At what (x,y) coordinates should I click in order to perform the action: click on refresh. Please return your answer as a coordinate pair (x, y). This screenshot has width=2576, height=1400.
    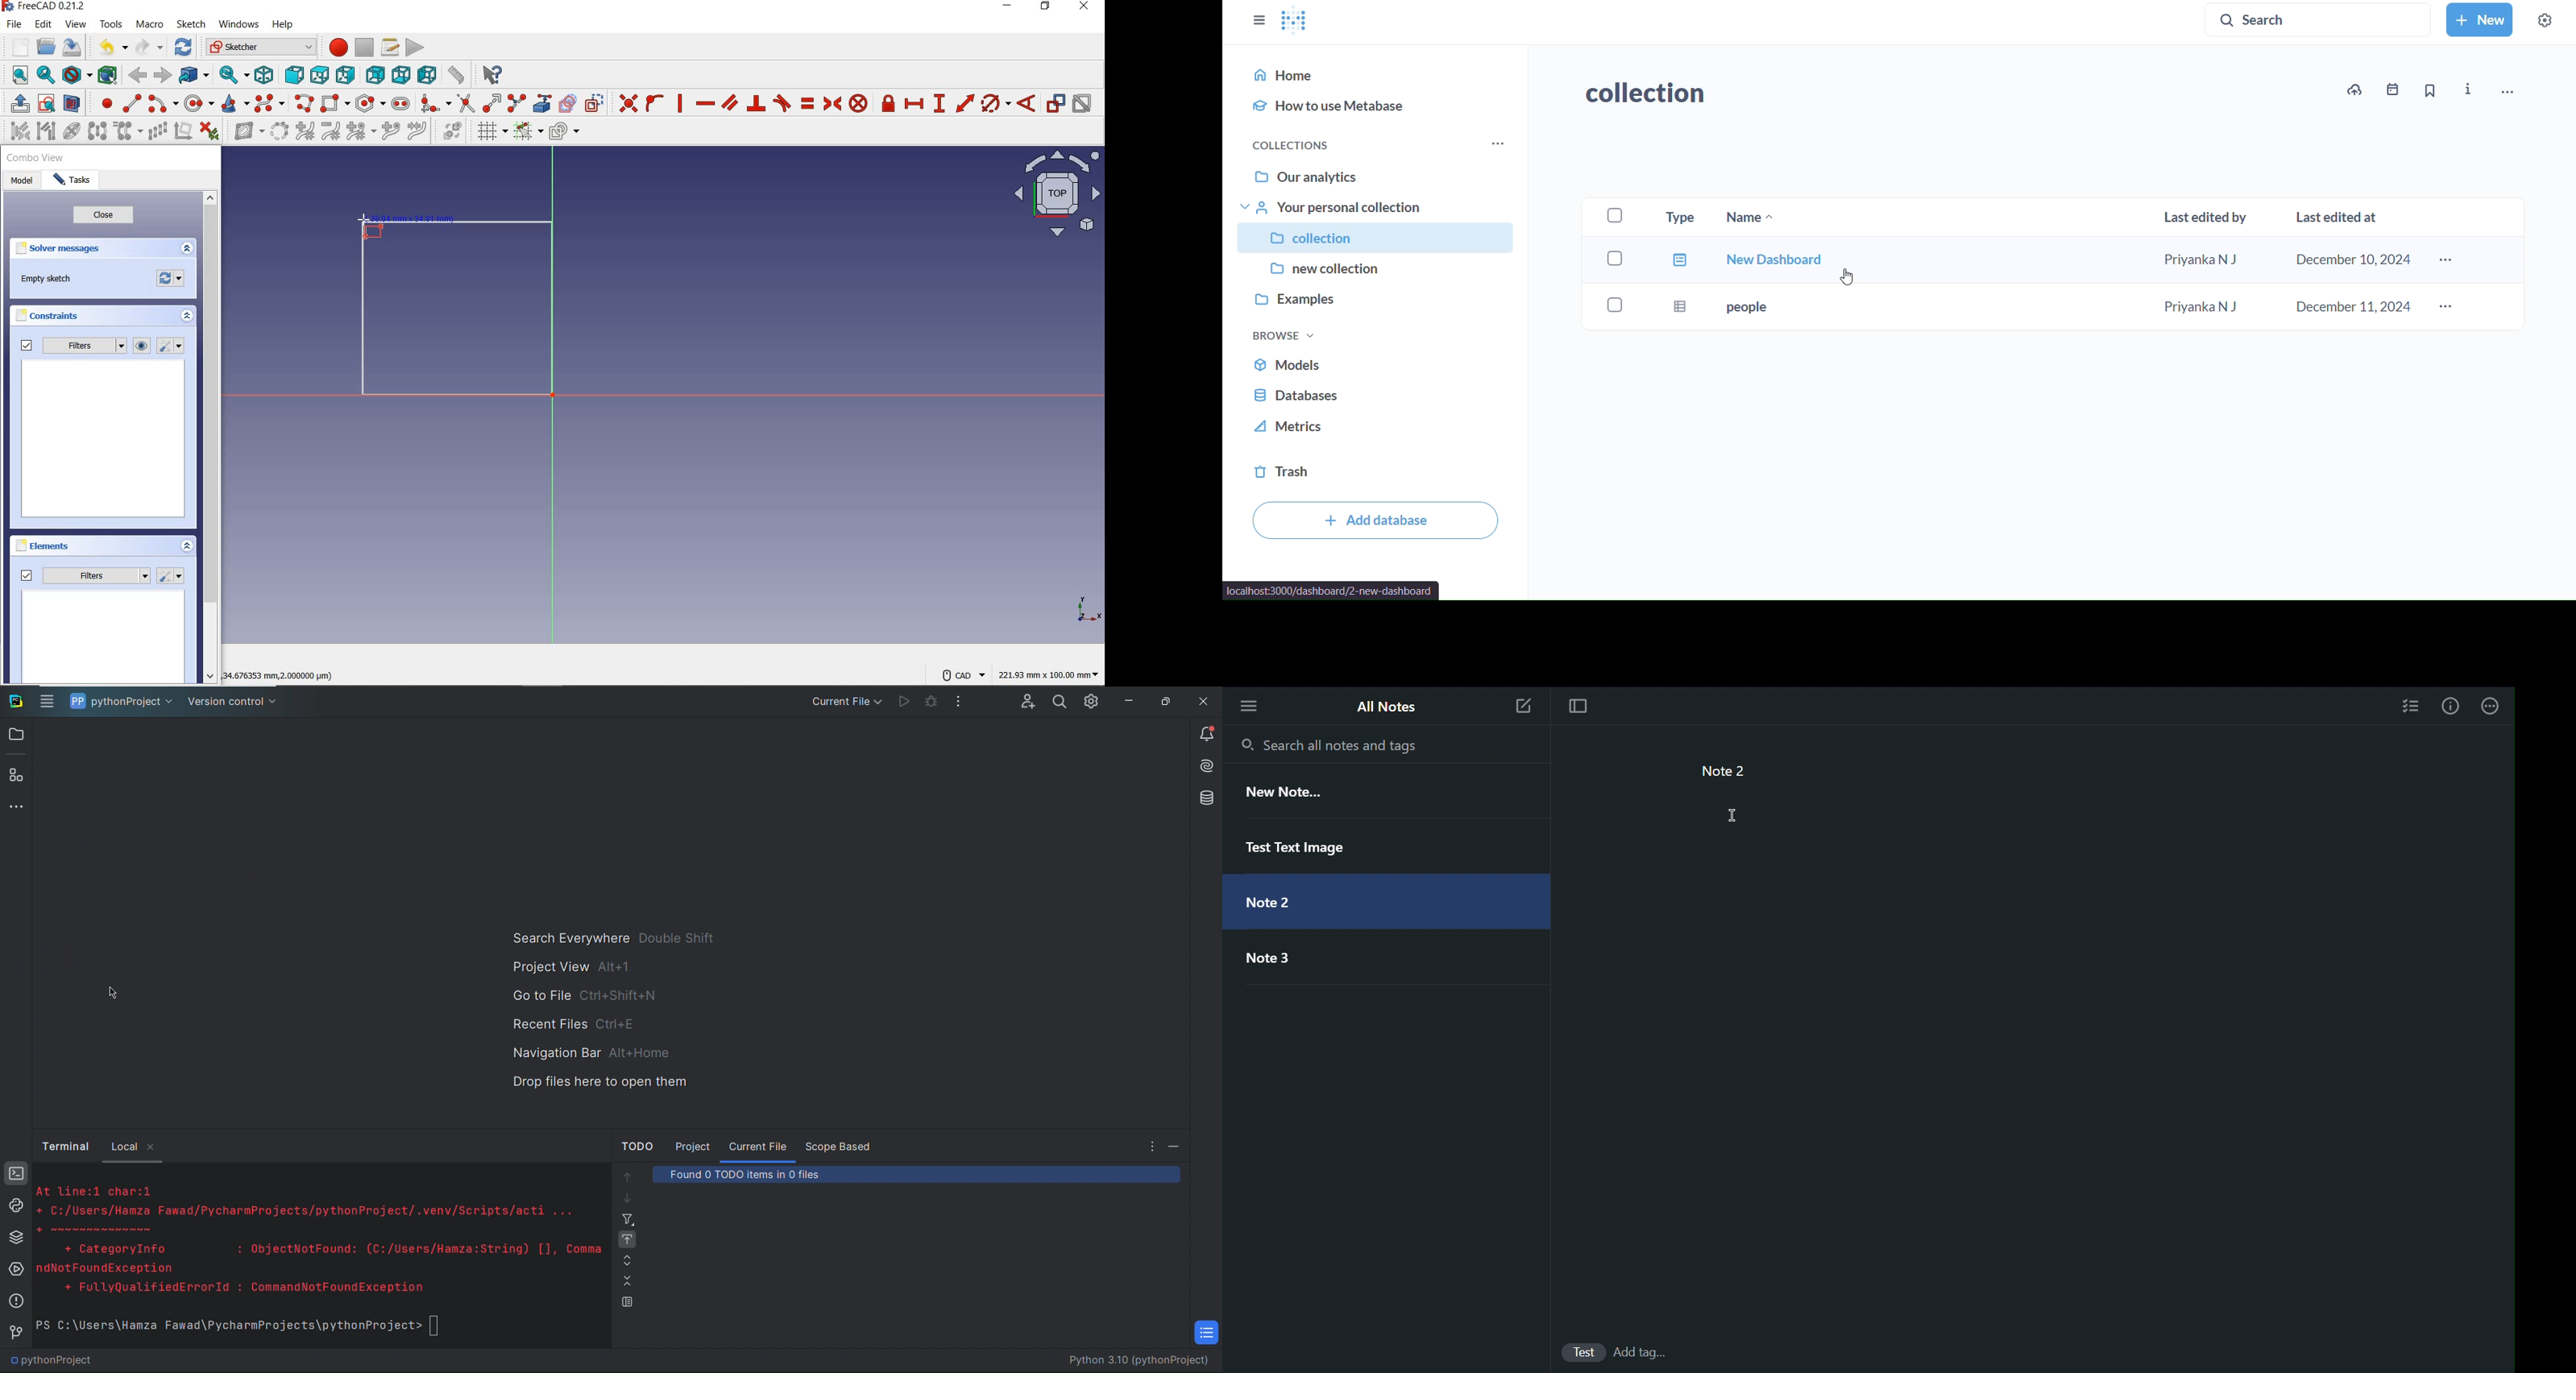
    Looking at the image, I should click on (184, 48).